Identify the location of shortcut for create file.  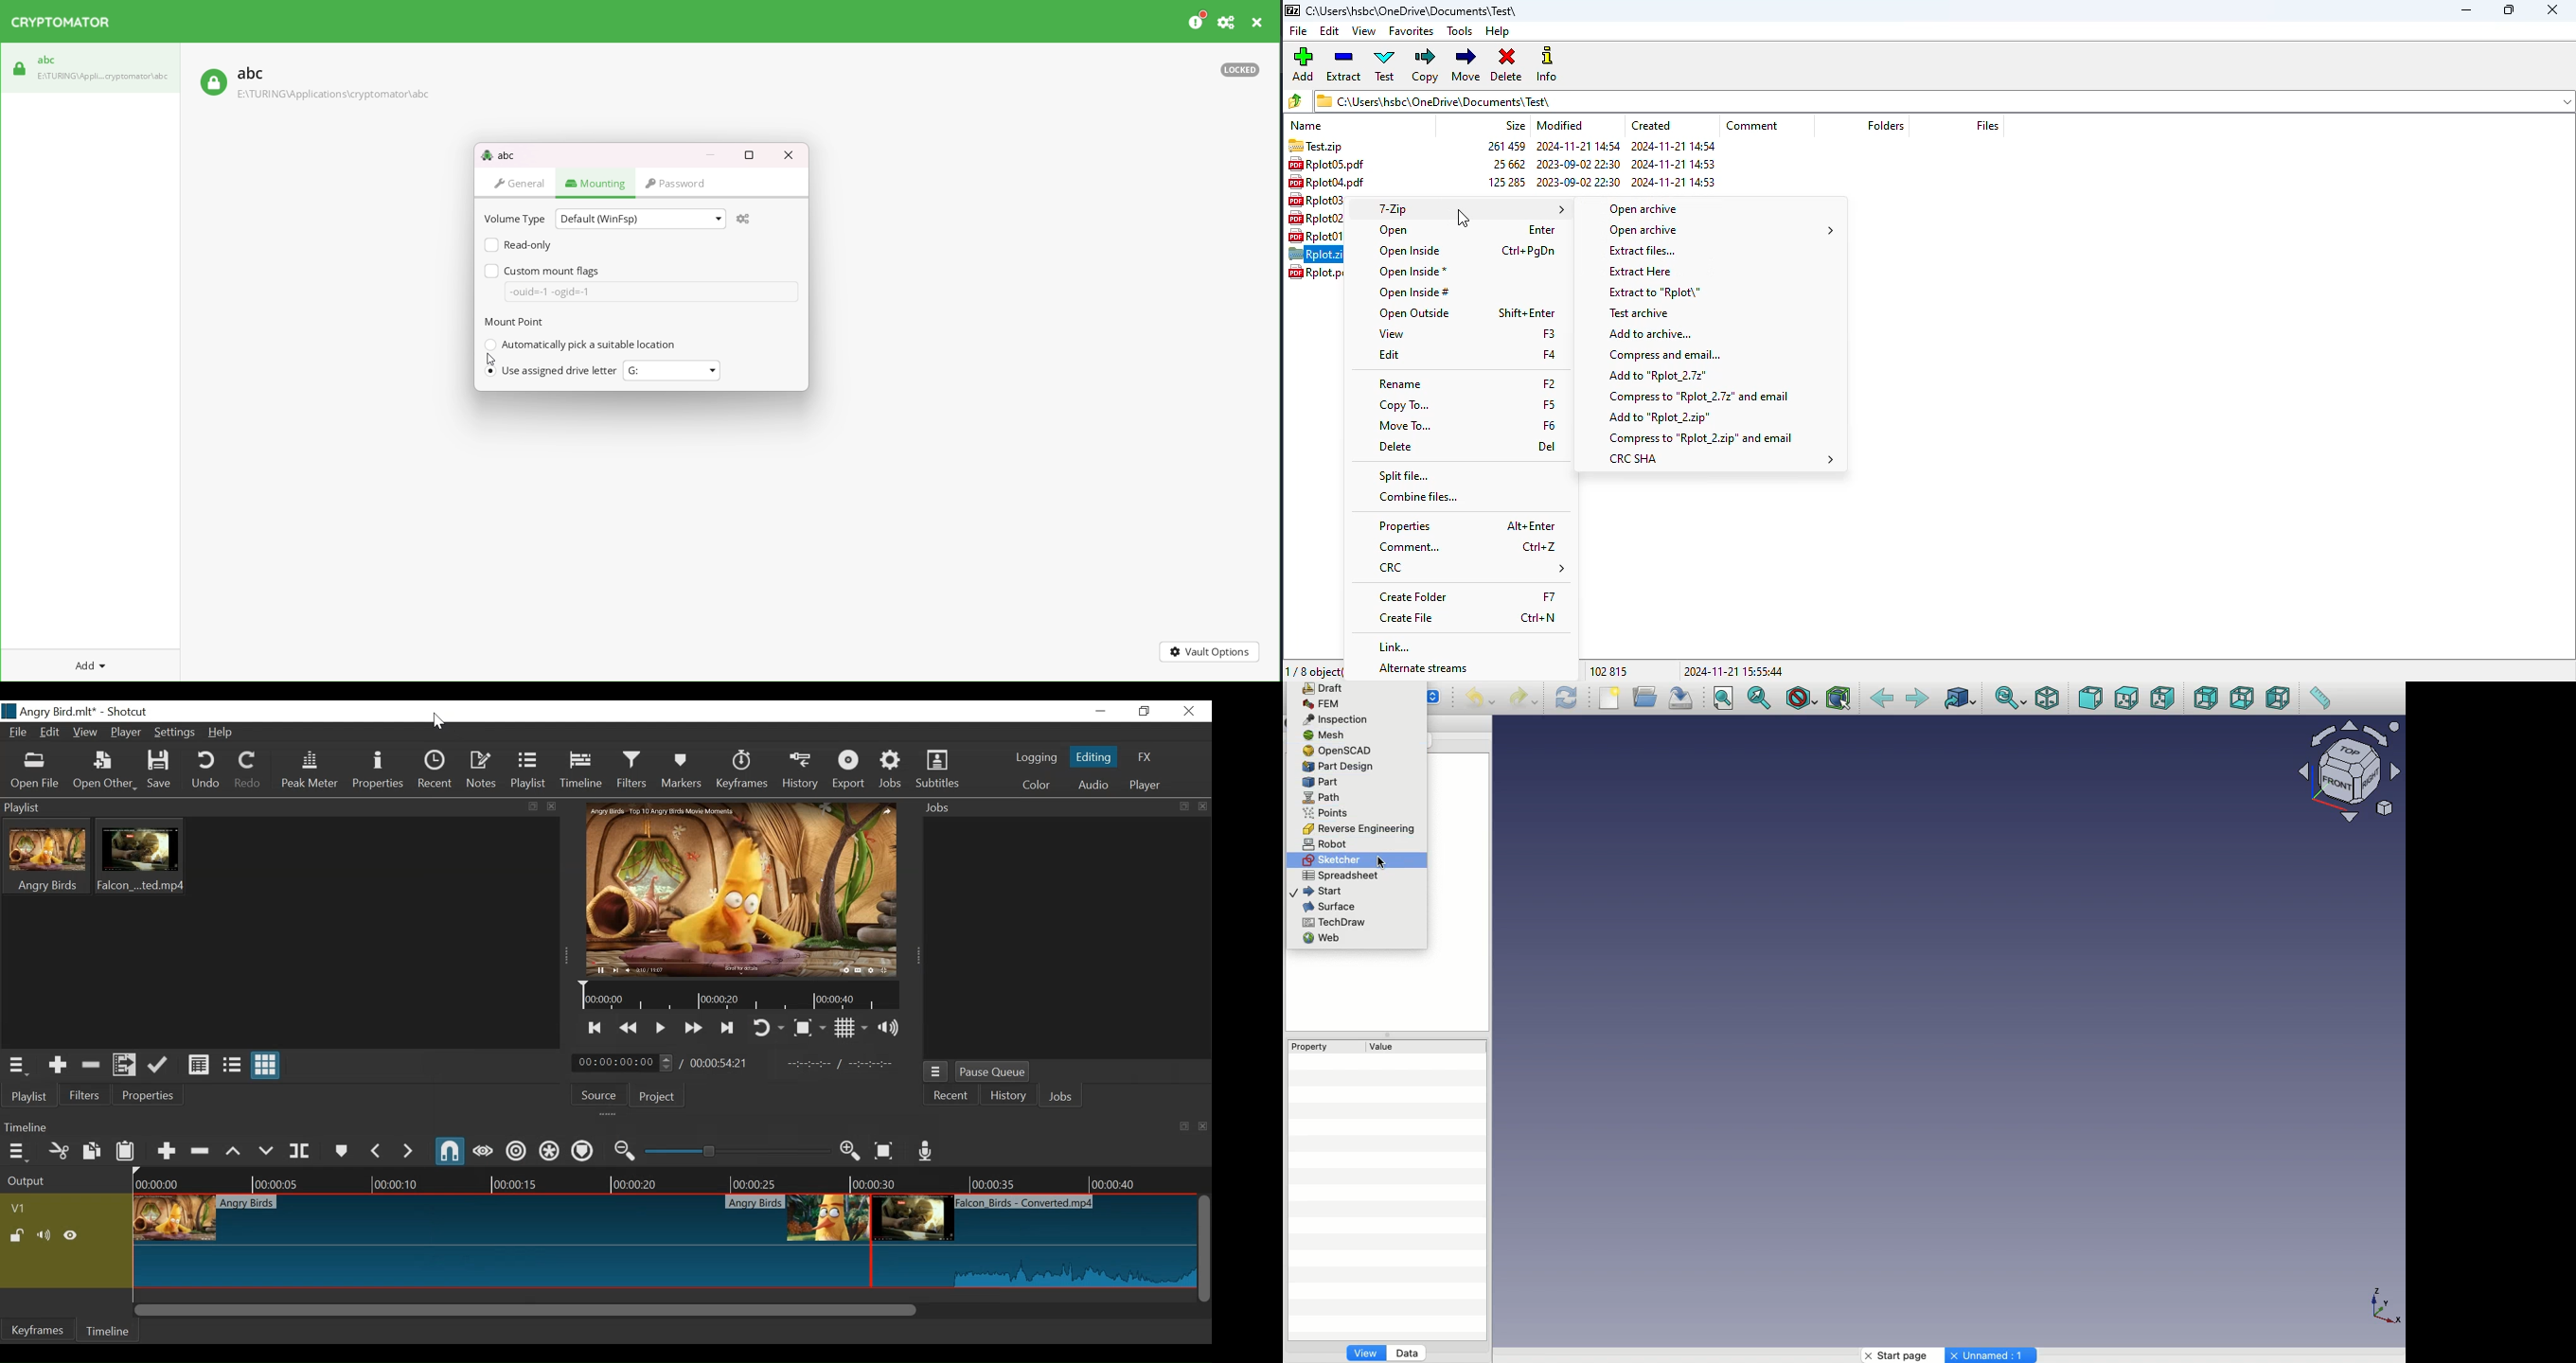
(1540, 617).